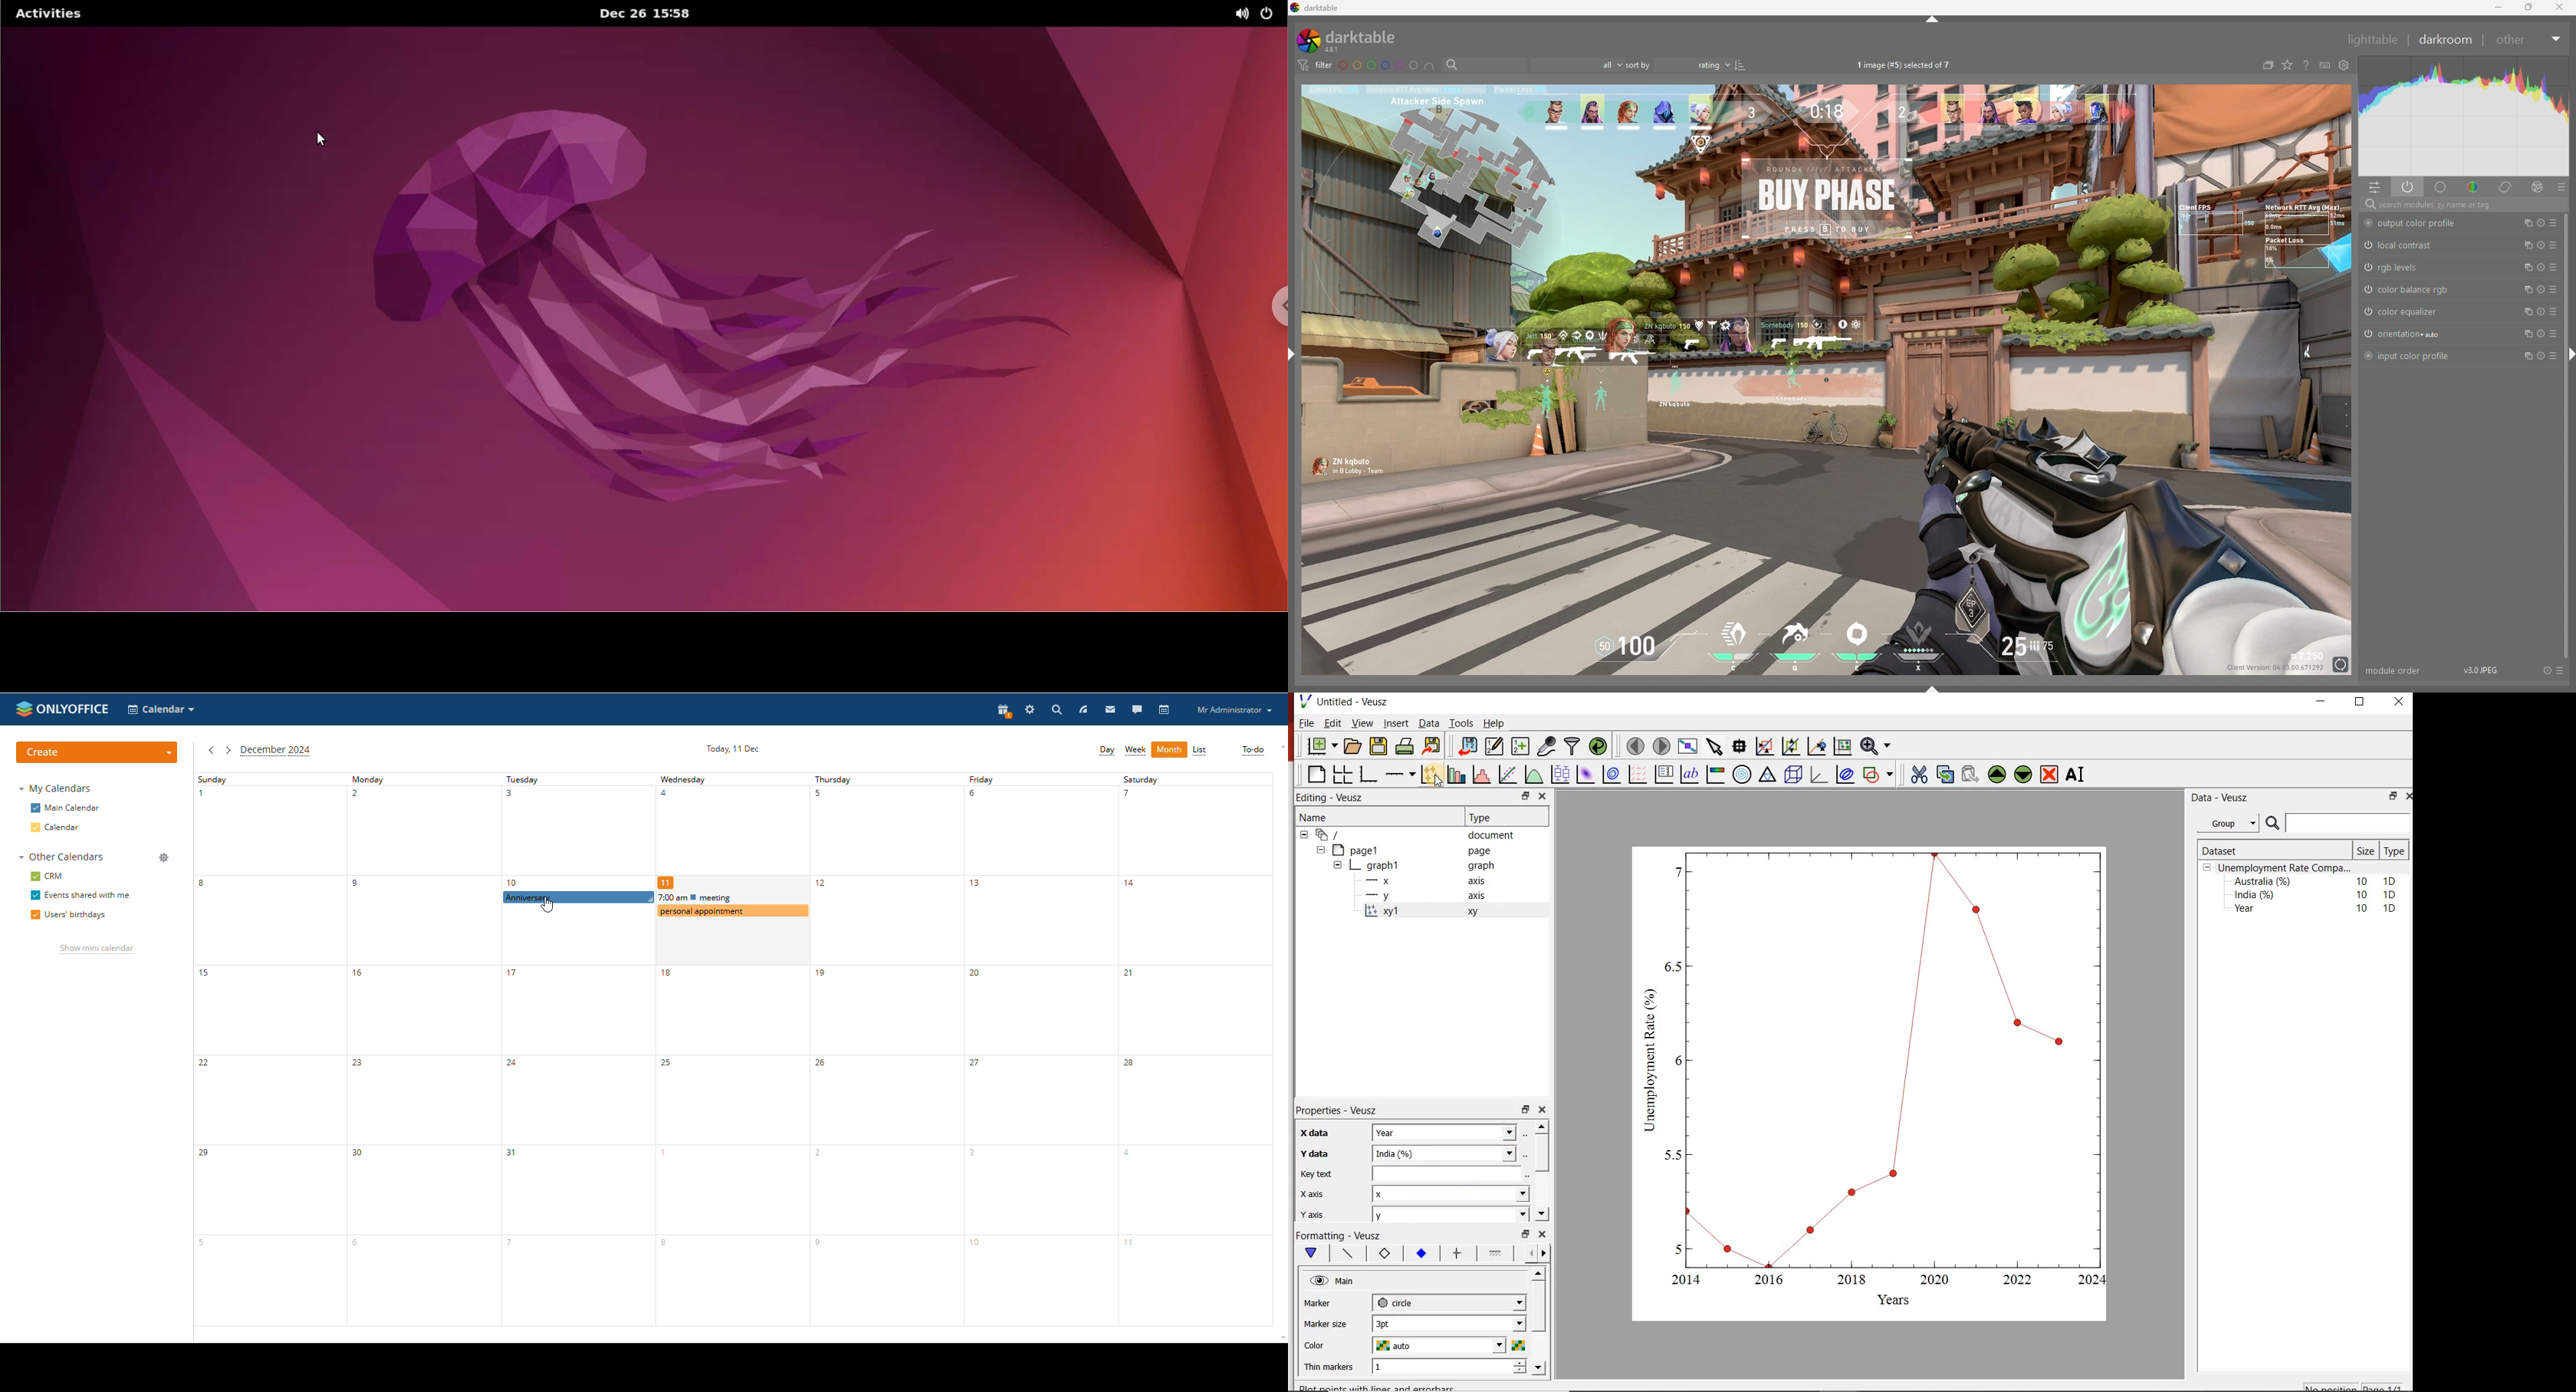 The image size is (2576, 1400). Describe the element at coordinates (1878, 745) in the screenshot. I see `zoom funtions` at that location.